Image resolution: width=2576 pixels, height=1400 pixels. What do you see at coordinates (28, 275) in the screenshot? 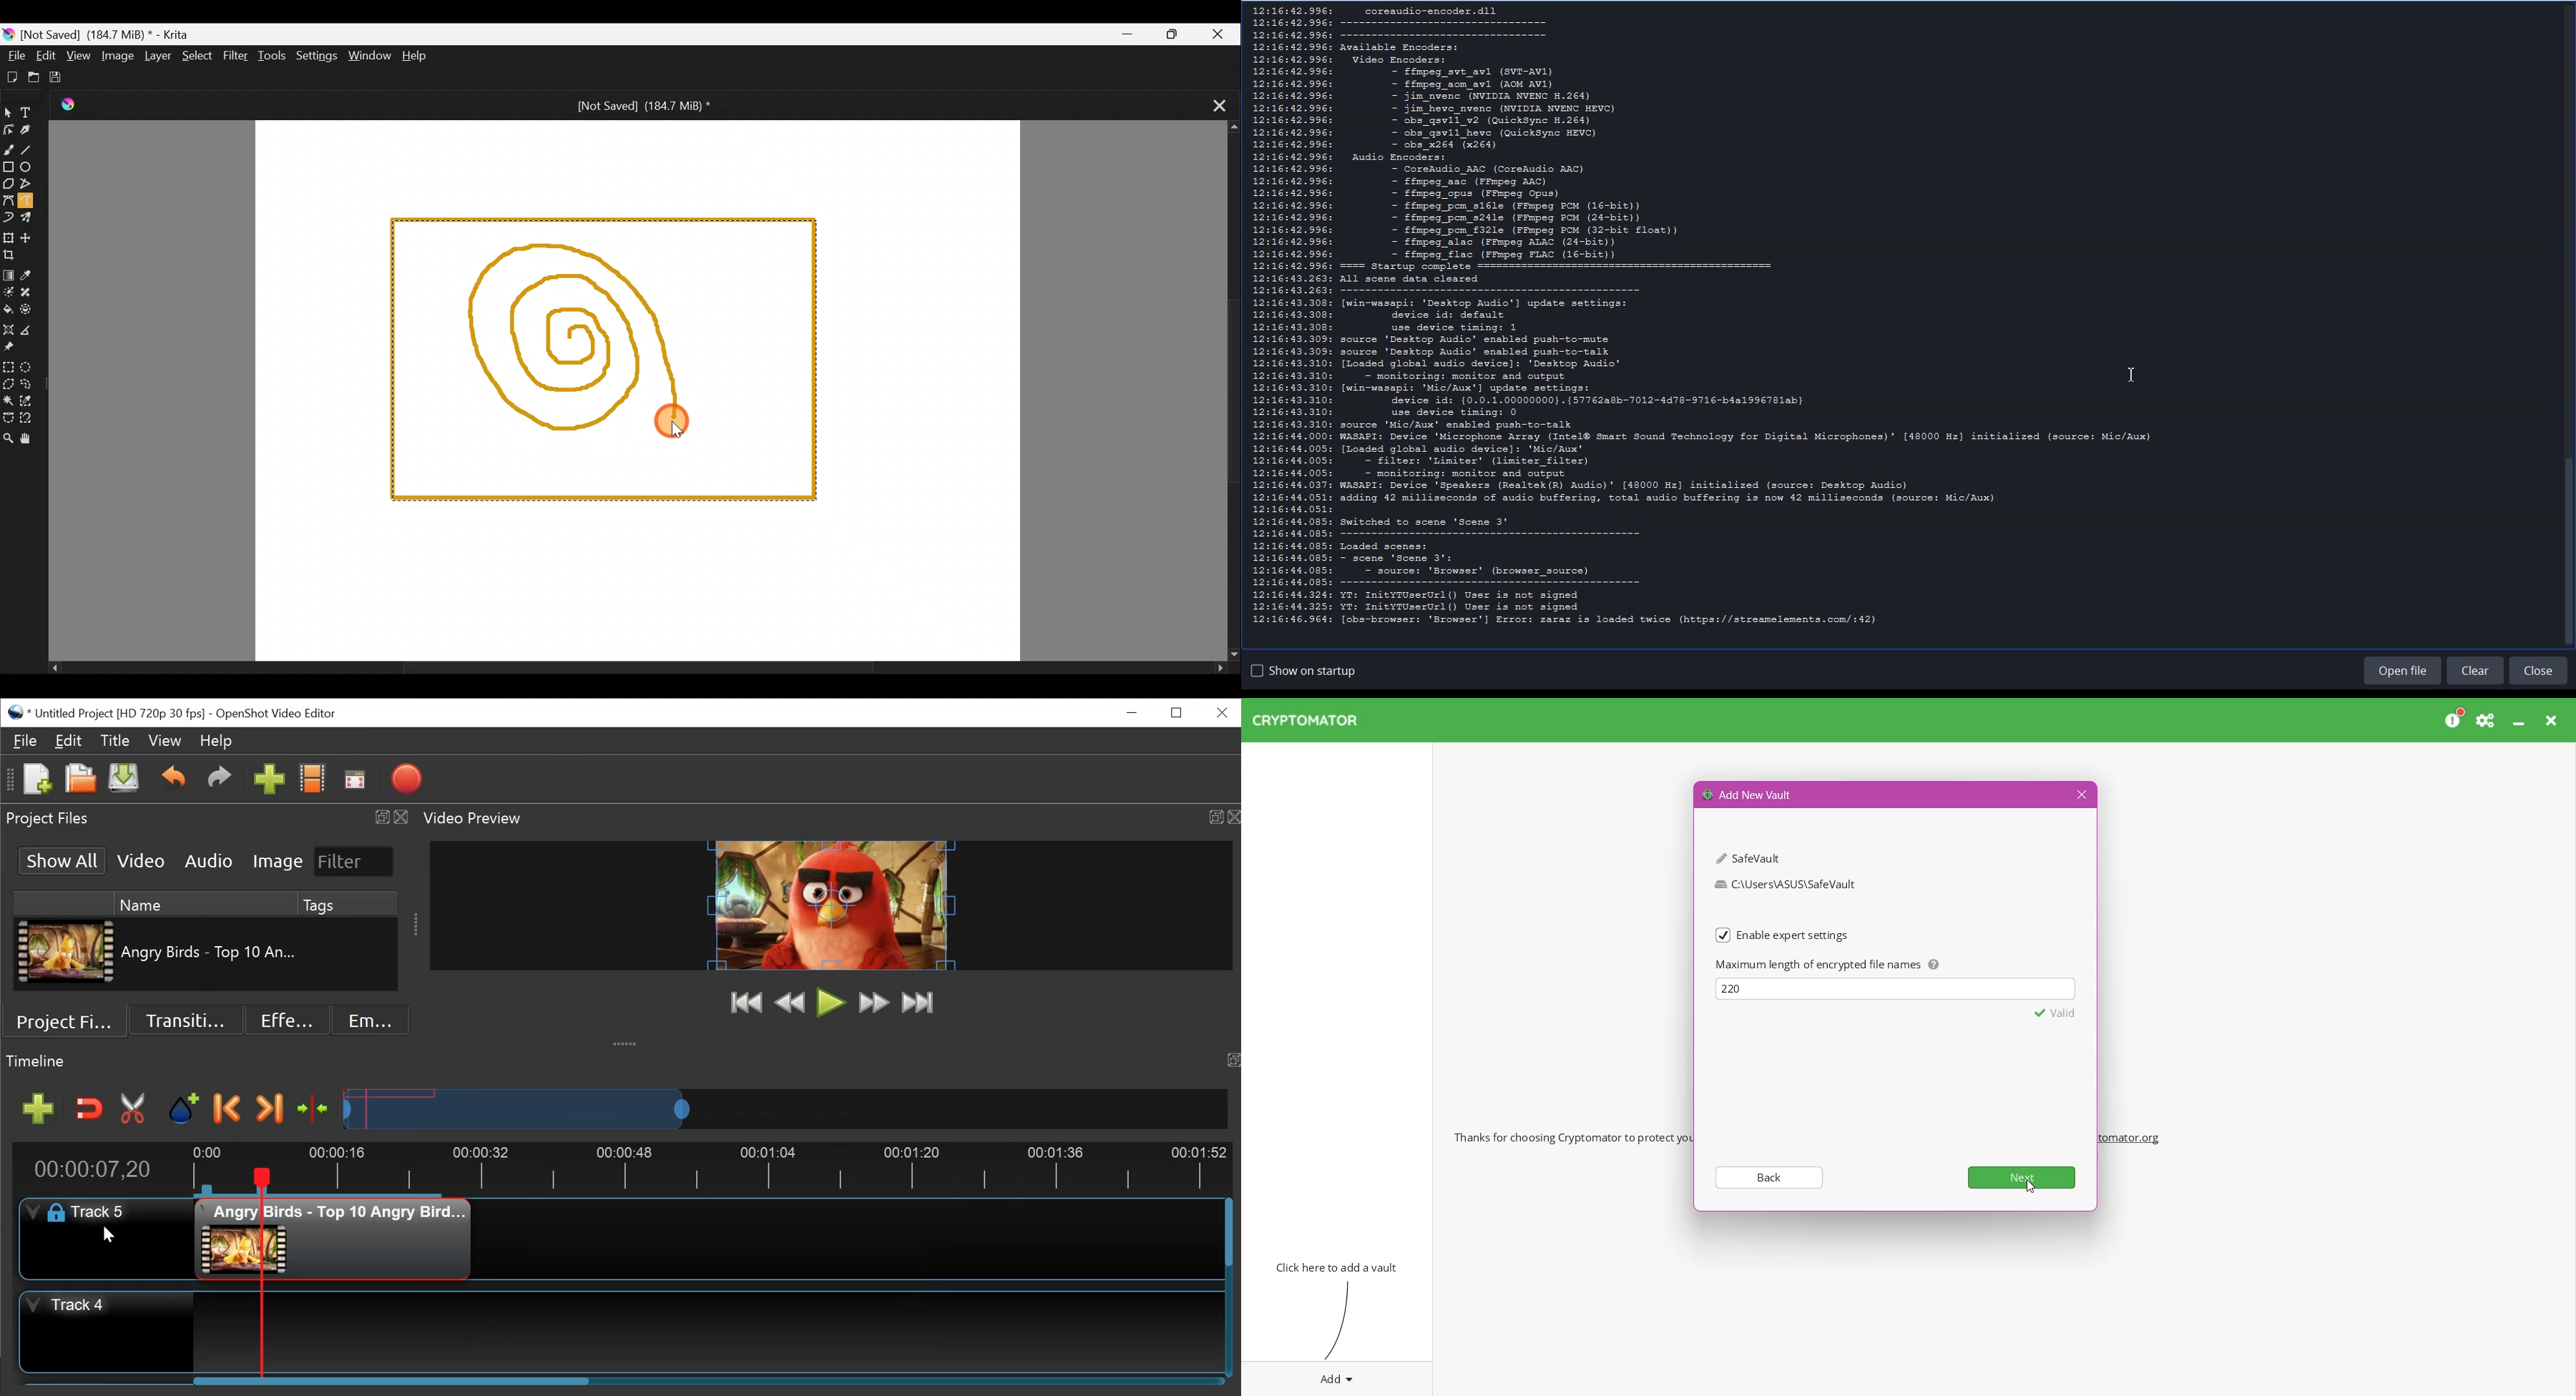
I see `Sample a colour` at bounding box center [28, 275].